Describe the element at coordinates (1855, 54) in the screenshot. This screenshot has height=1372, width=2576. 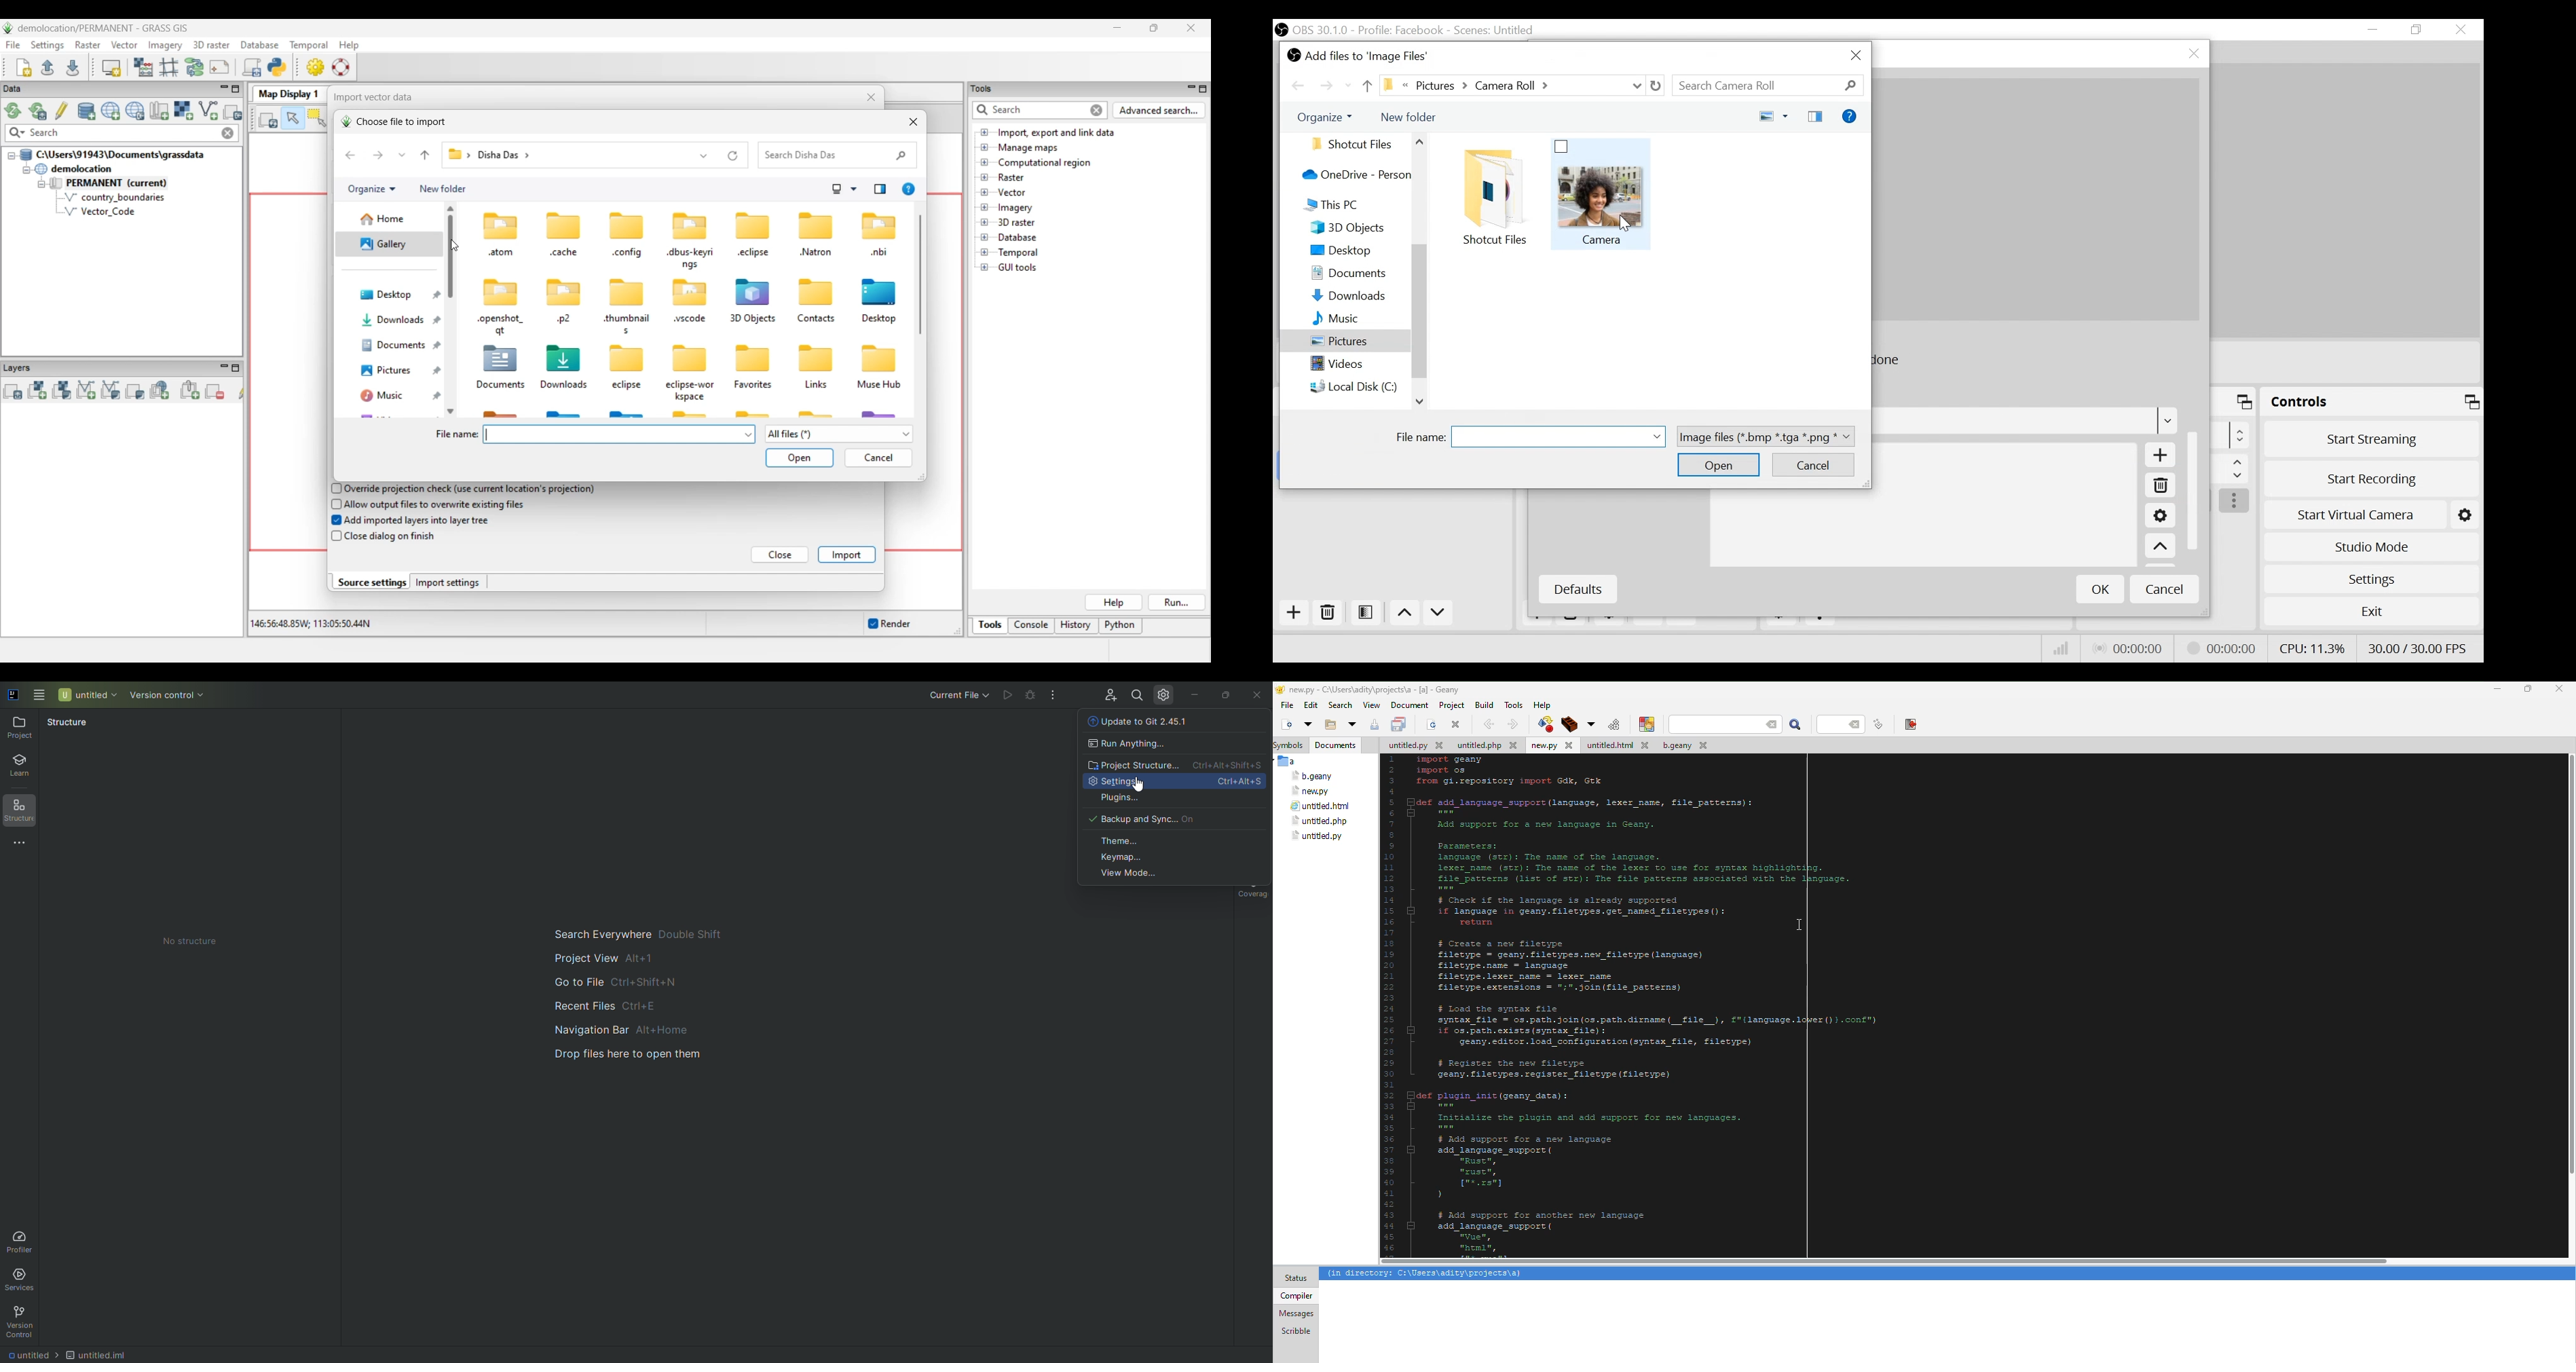
I see `Close` at that location.